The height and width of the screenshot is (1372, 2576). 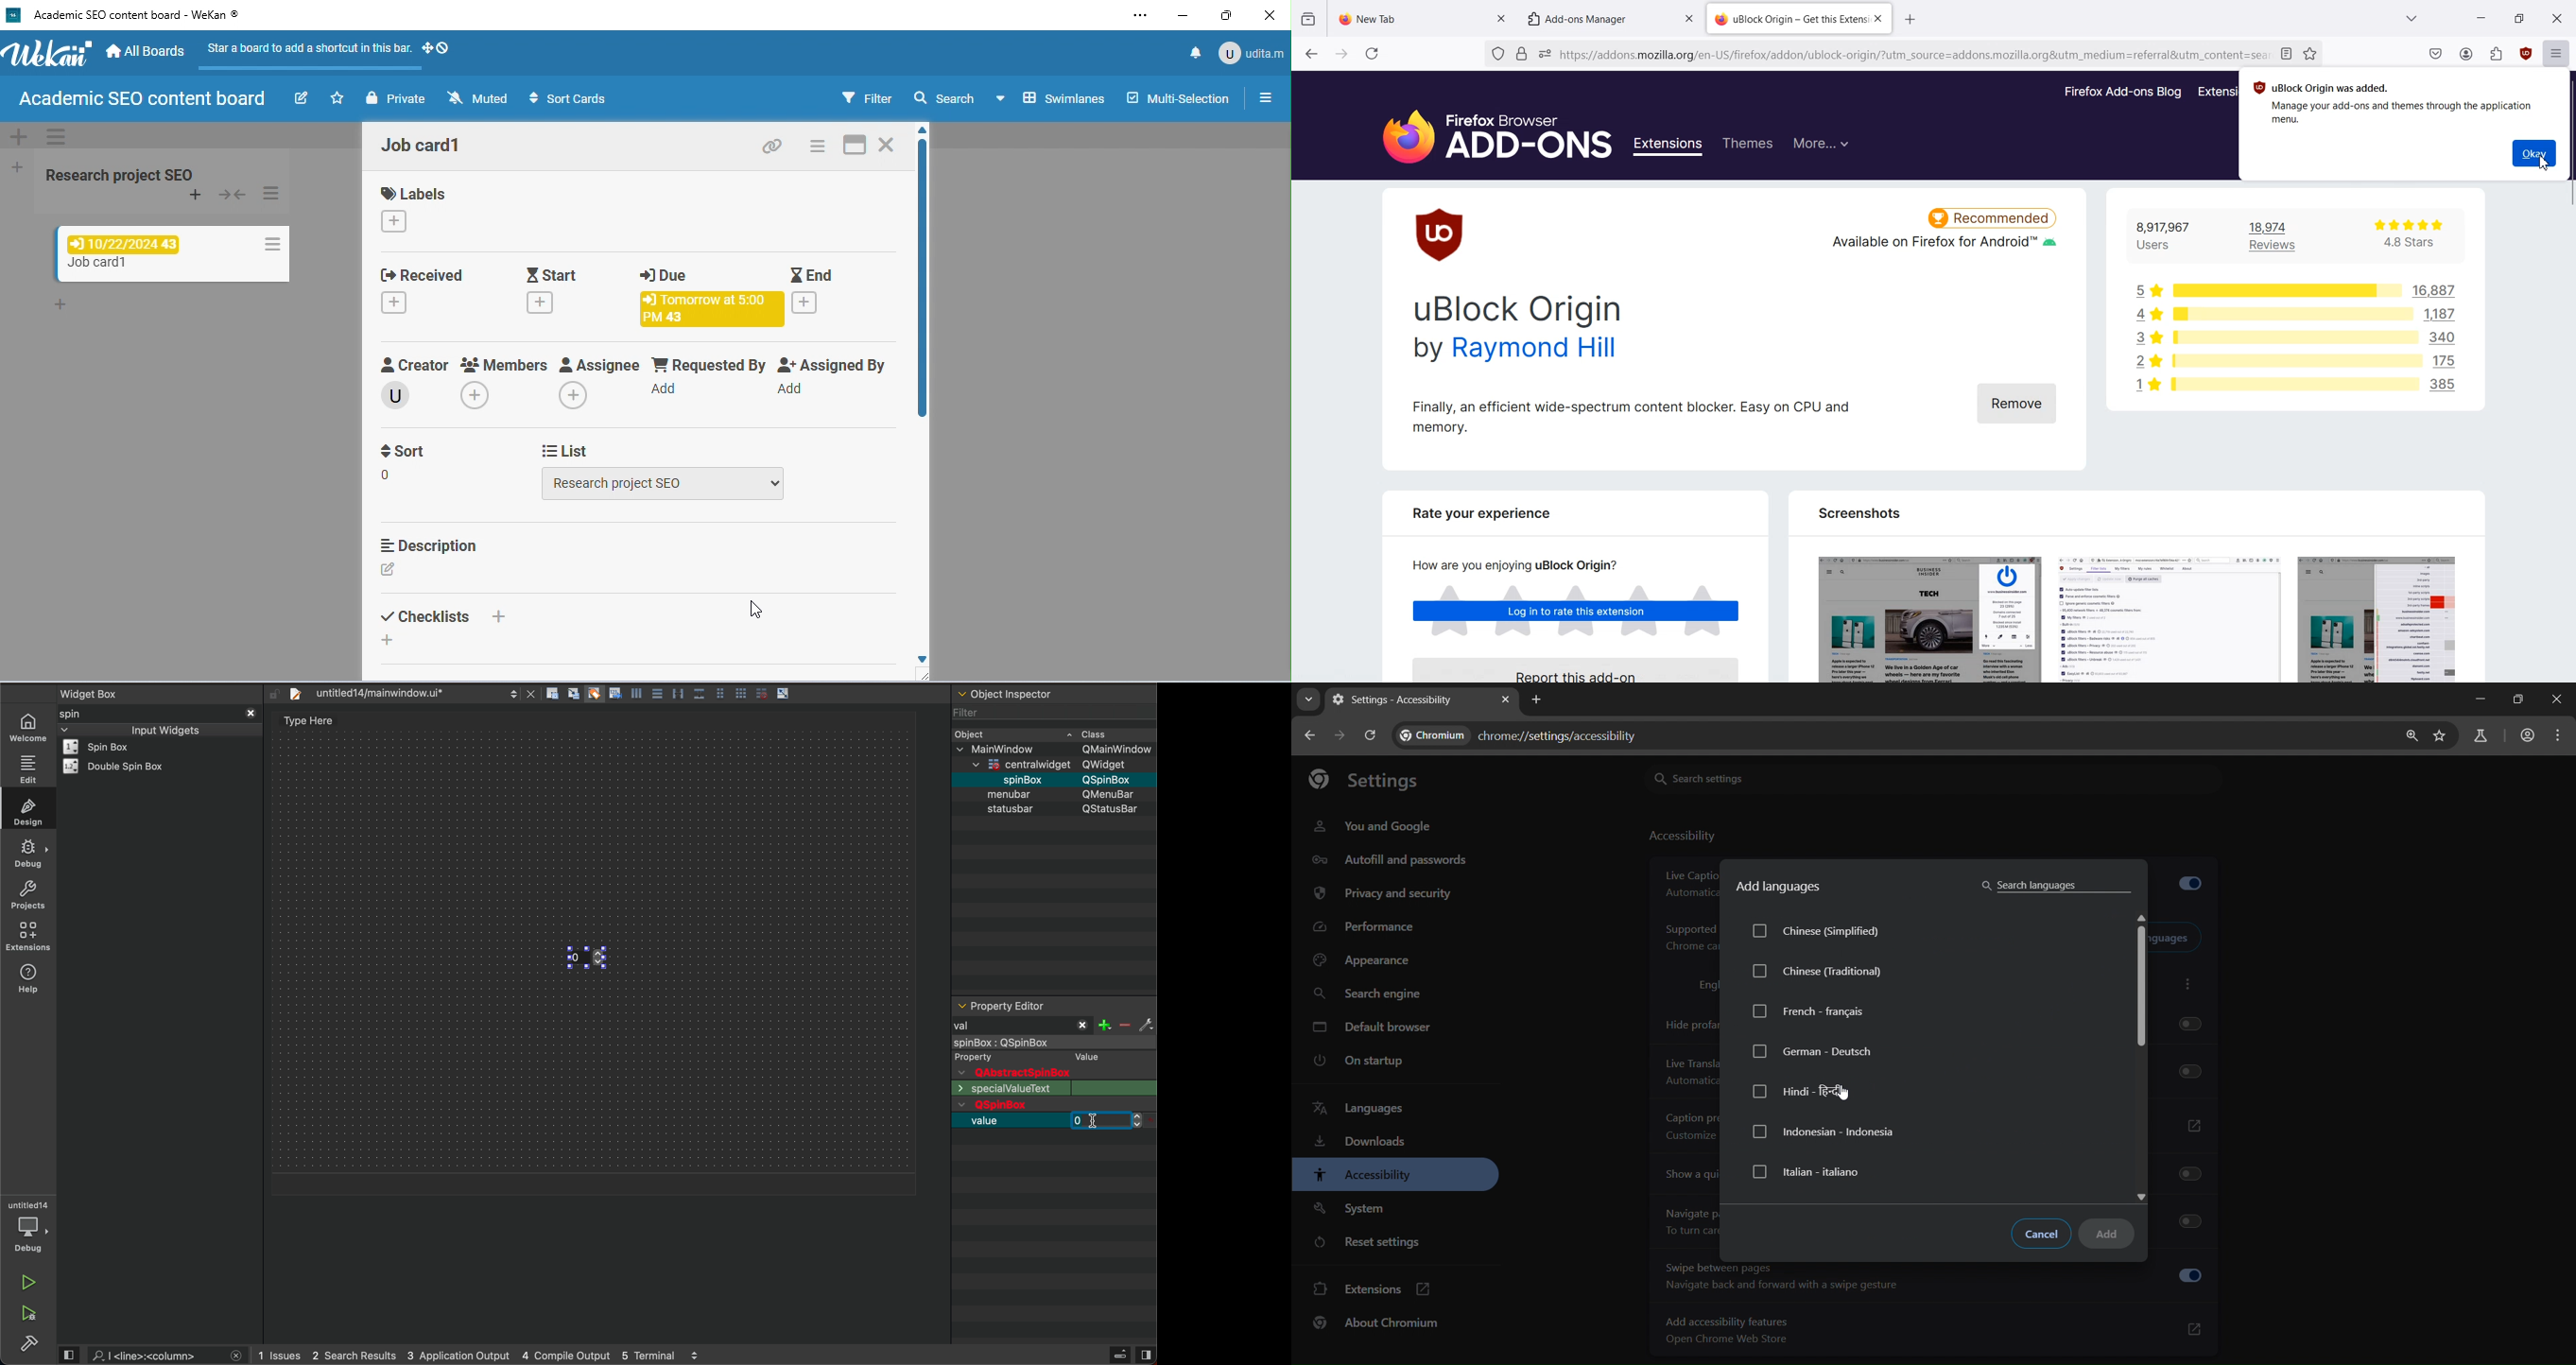 What do you see at coordinates (1362, 1176) in the screenshot?
I see `accessibility` at bounding box center [1362, 1176].